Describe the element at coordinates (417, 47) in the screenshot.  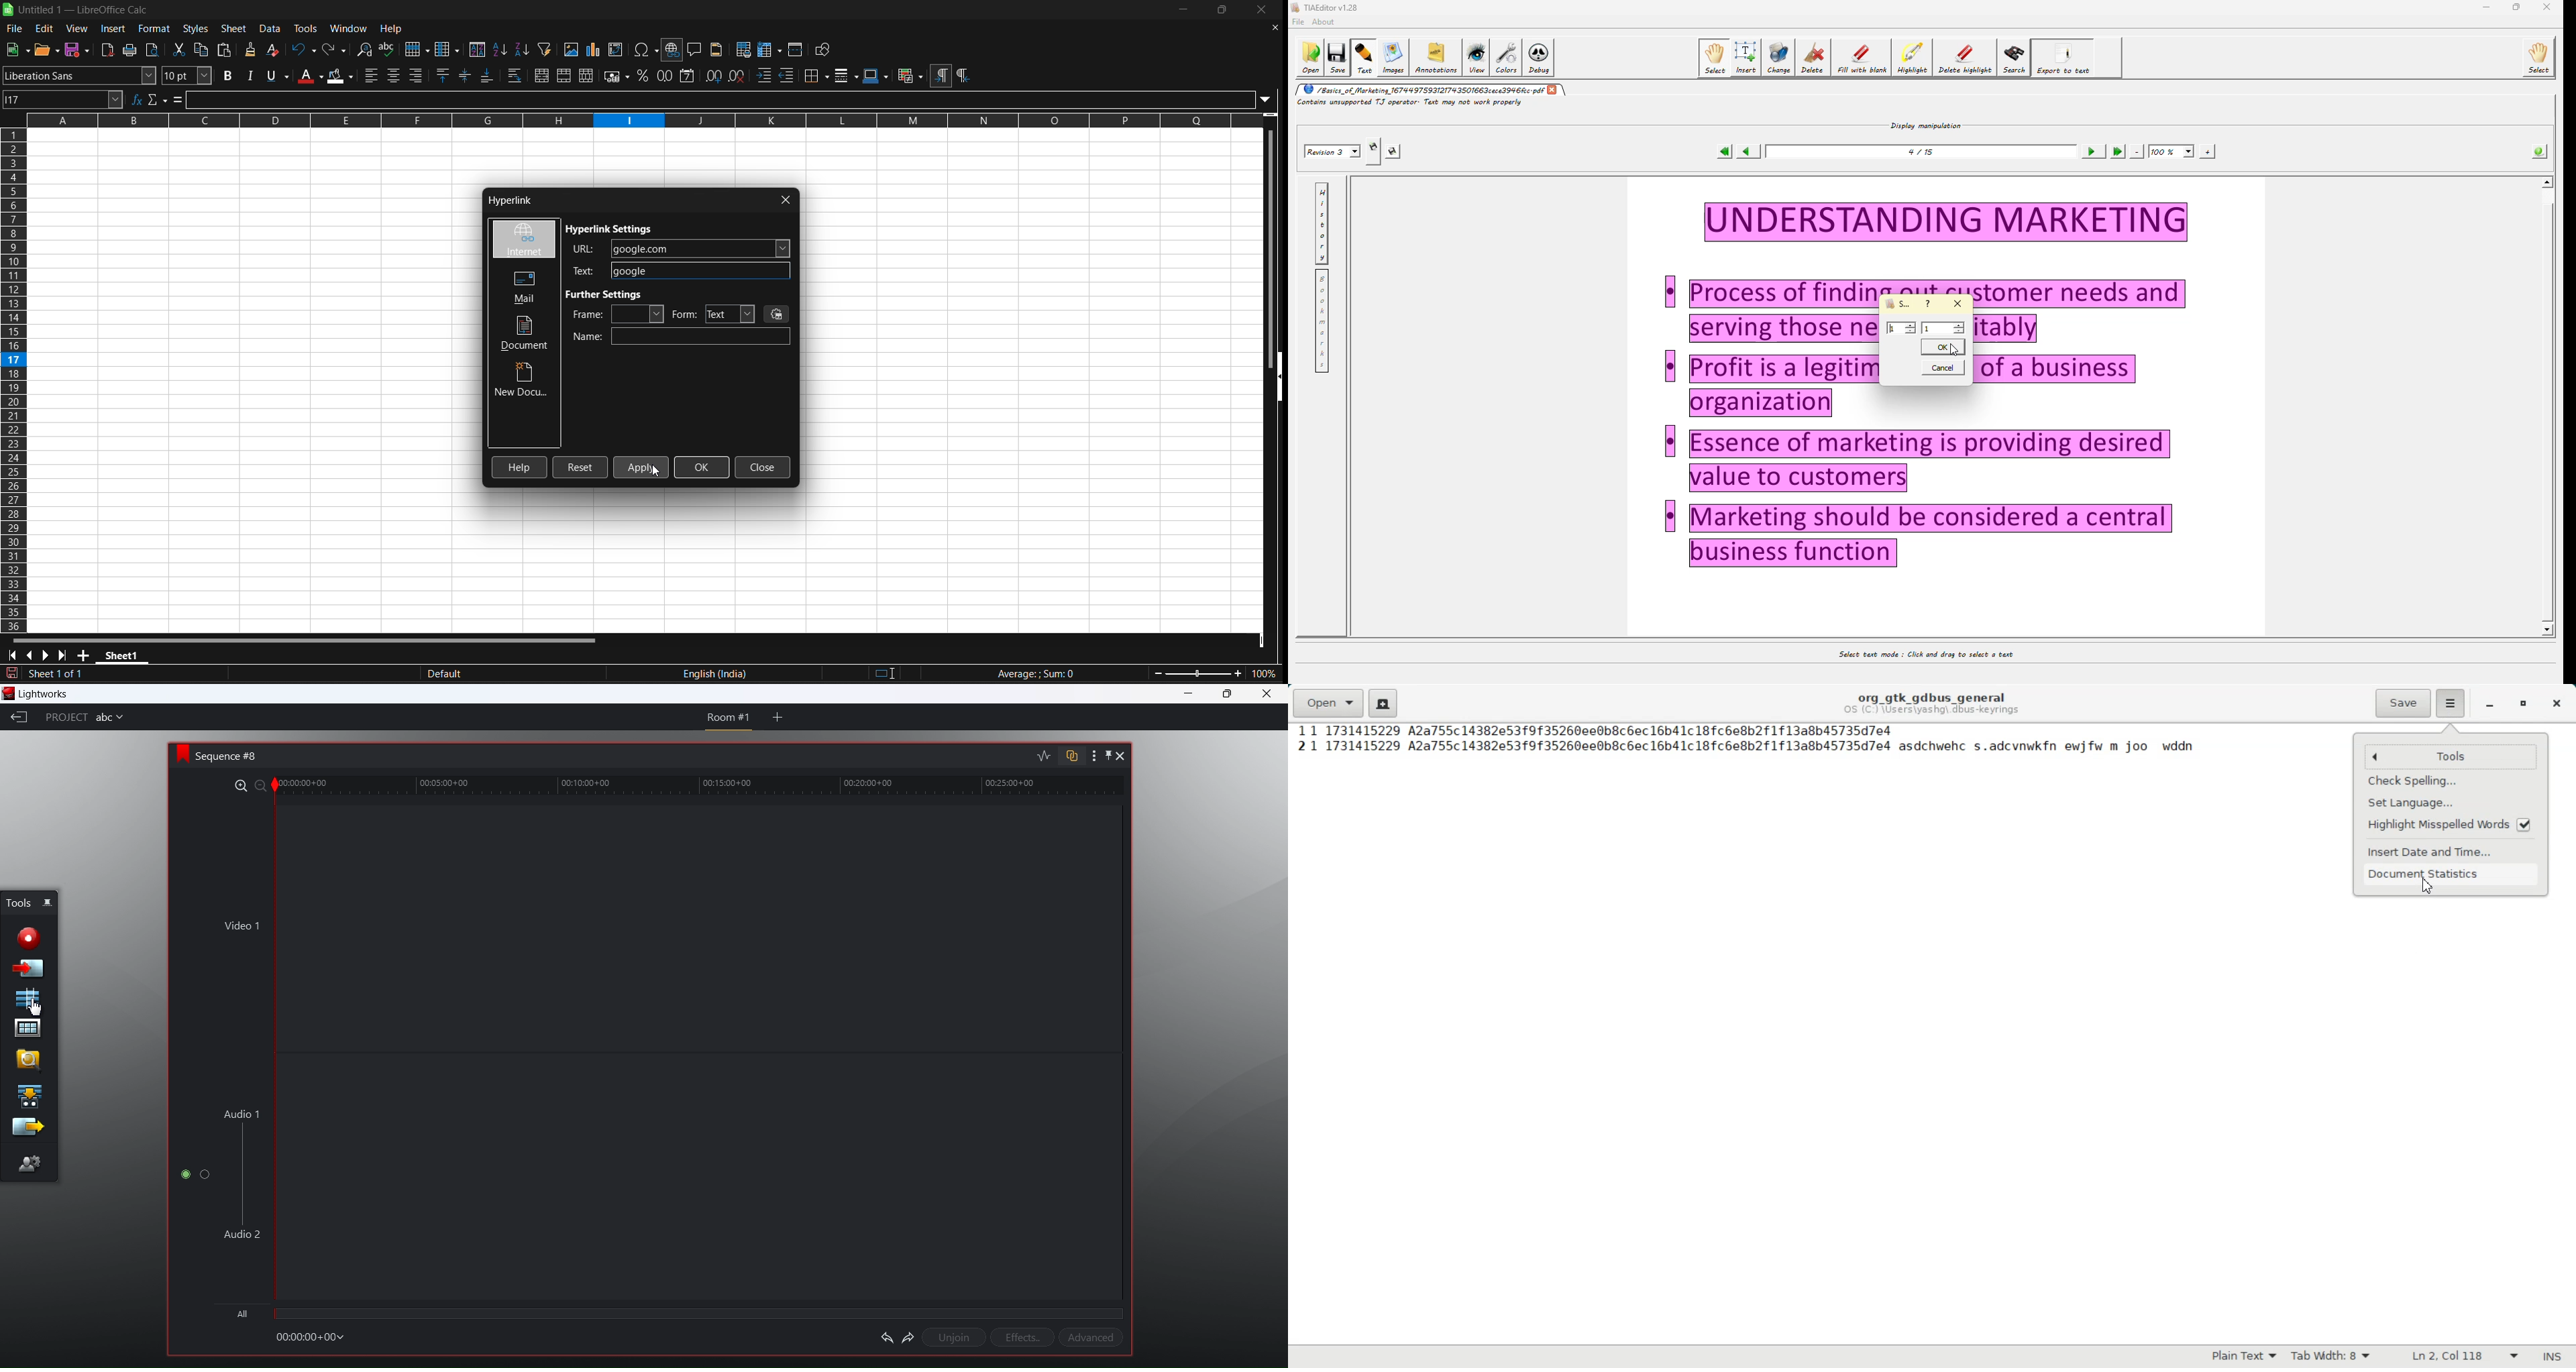
I see `row` at that location.